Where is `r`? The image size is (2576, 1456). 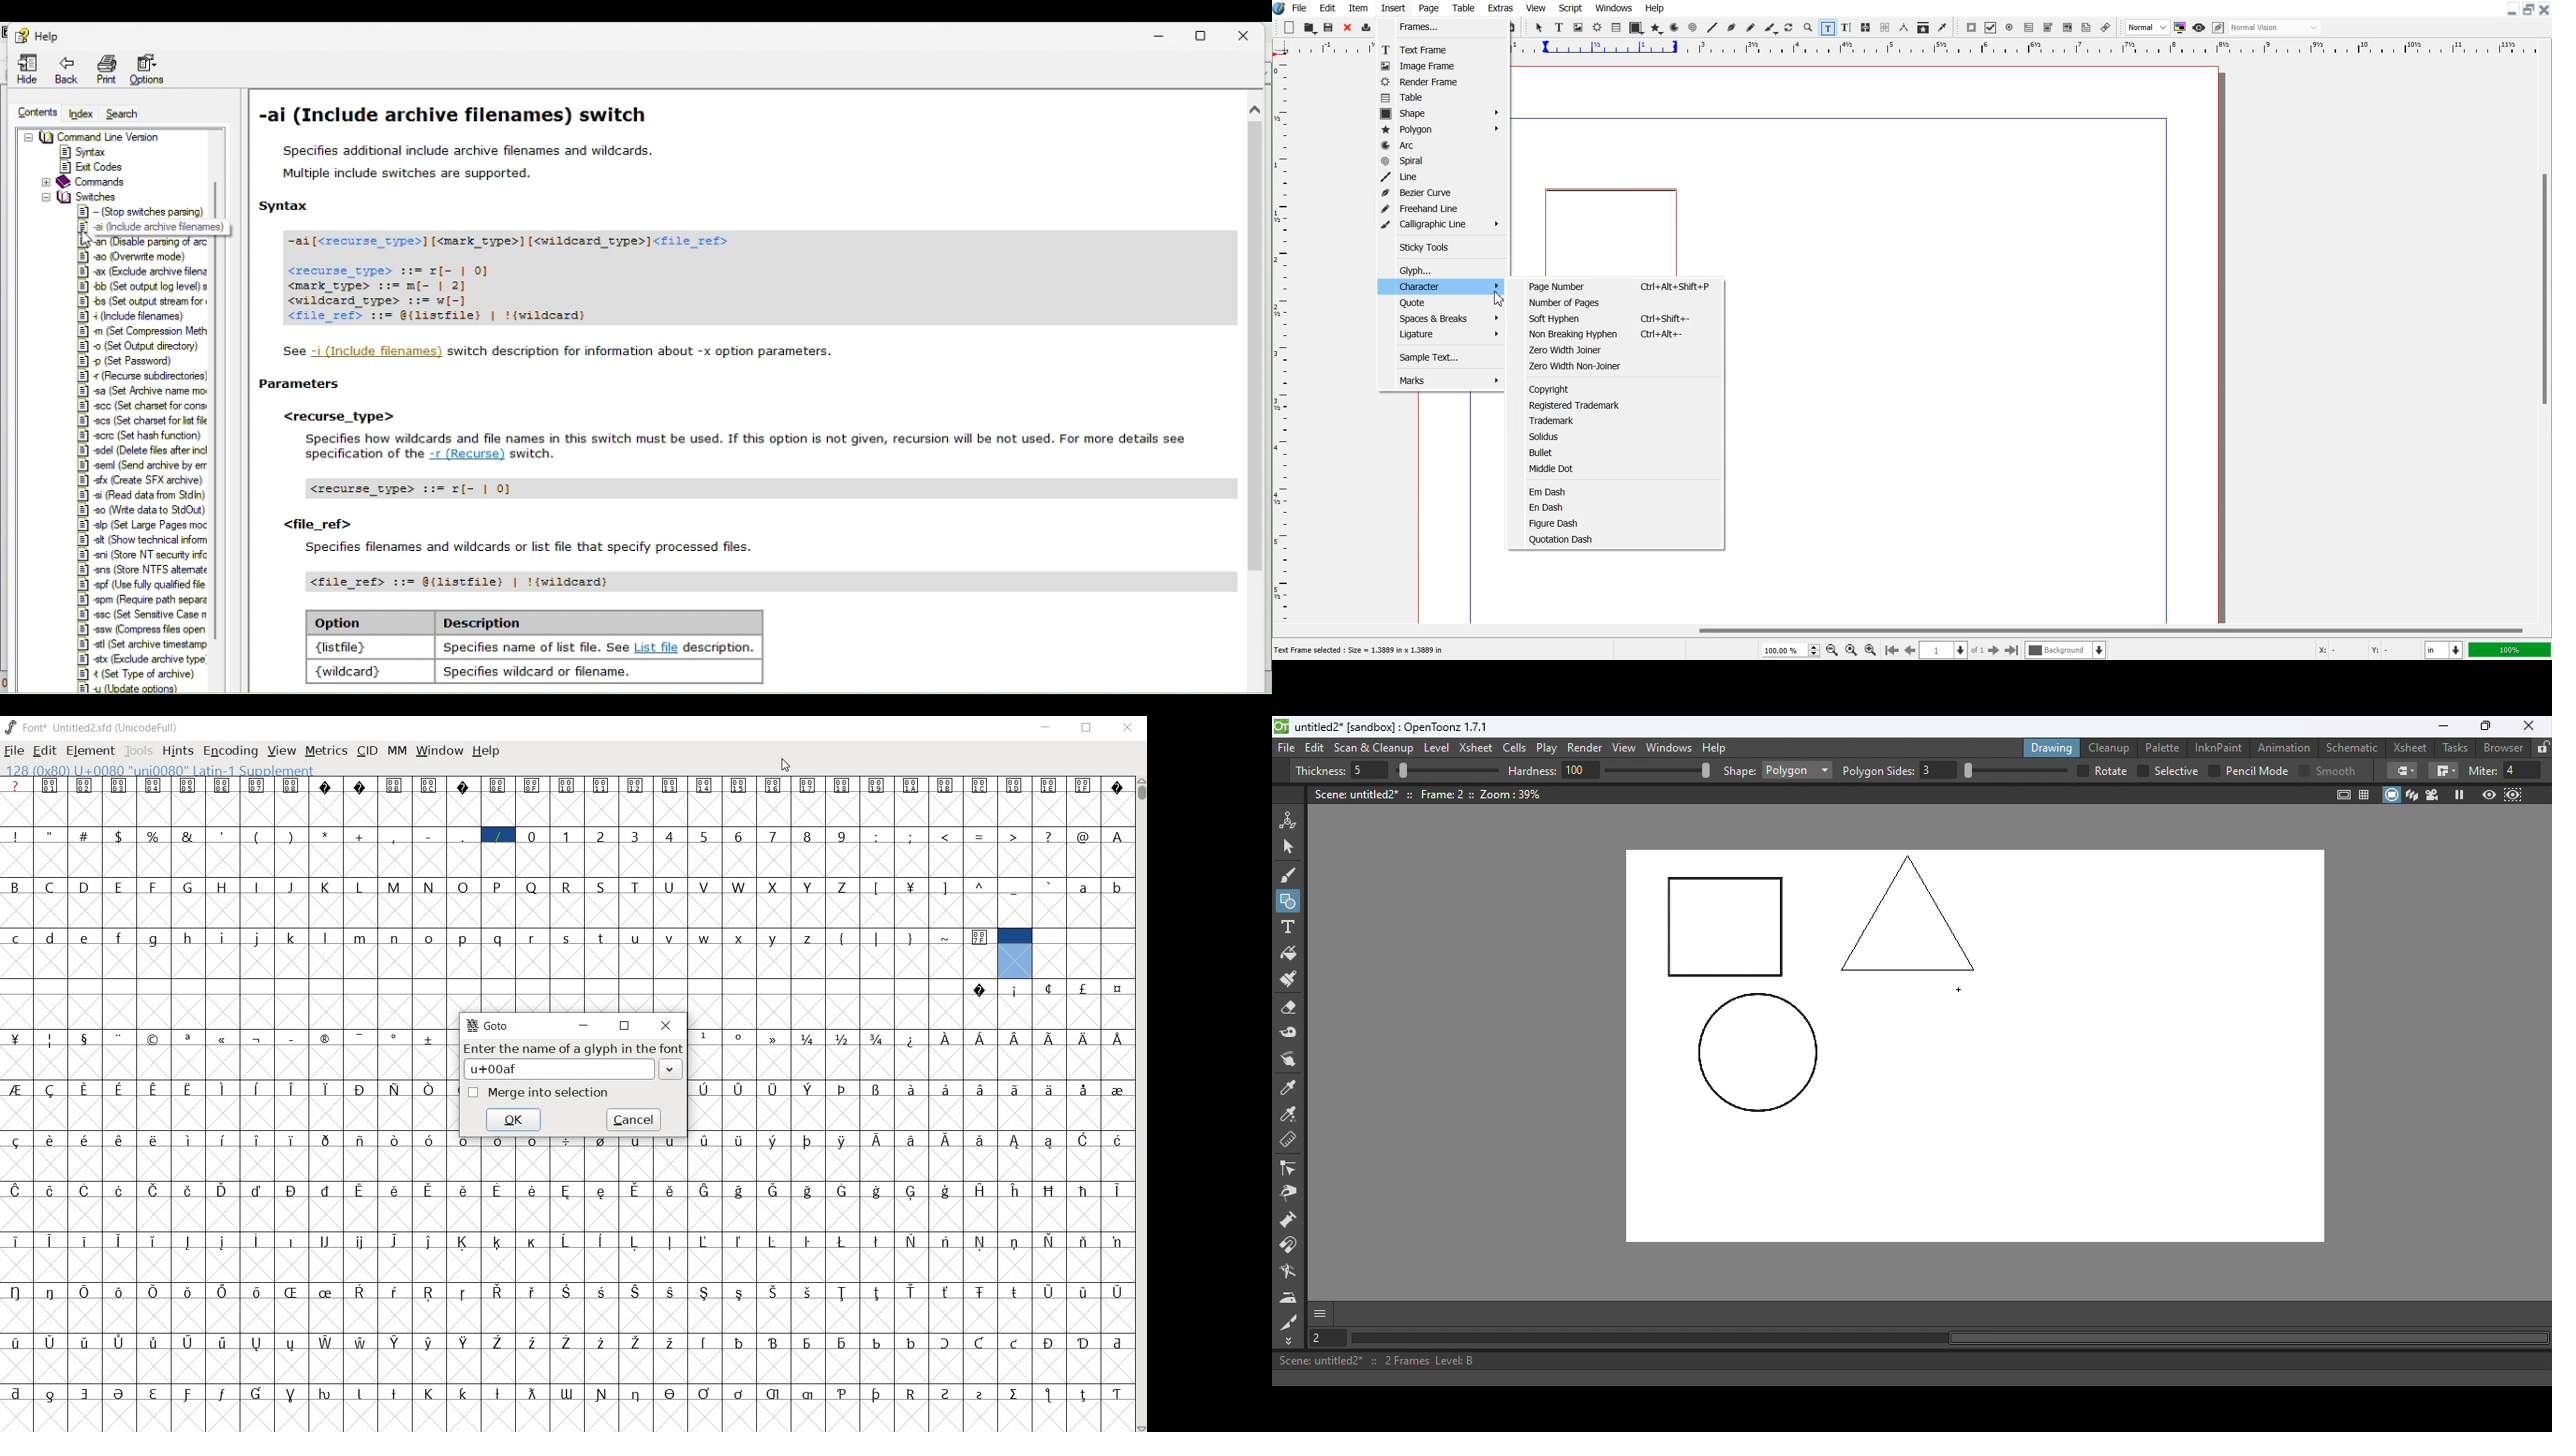
r is located at coordinates (533, 936).